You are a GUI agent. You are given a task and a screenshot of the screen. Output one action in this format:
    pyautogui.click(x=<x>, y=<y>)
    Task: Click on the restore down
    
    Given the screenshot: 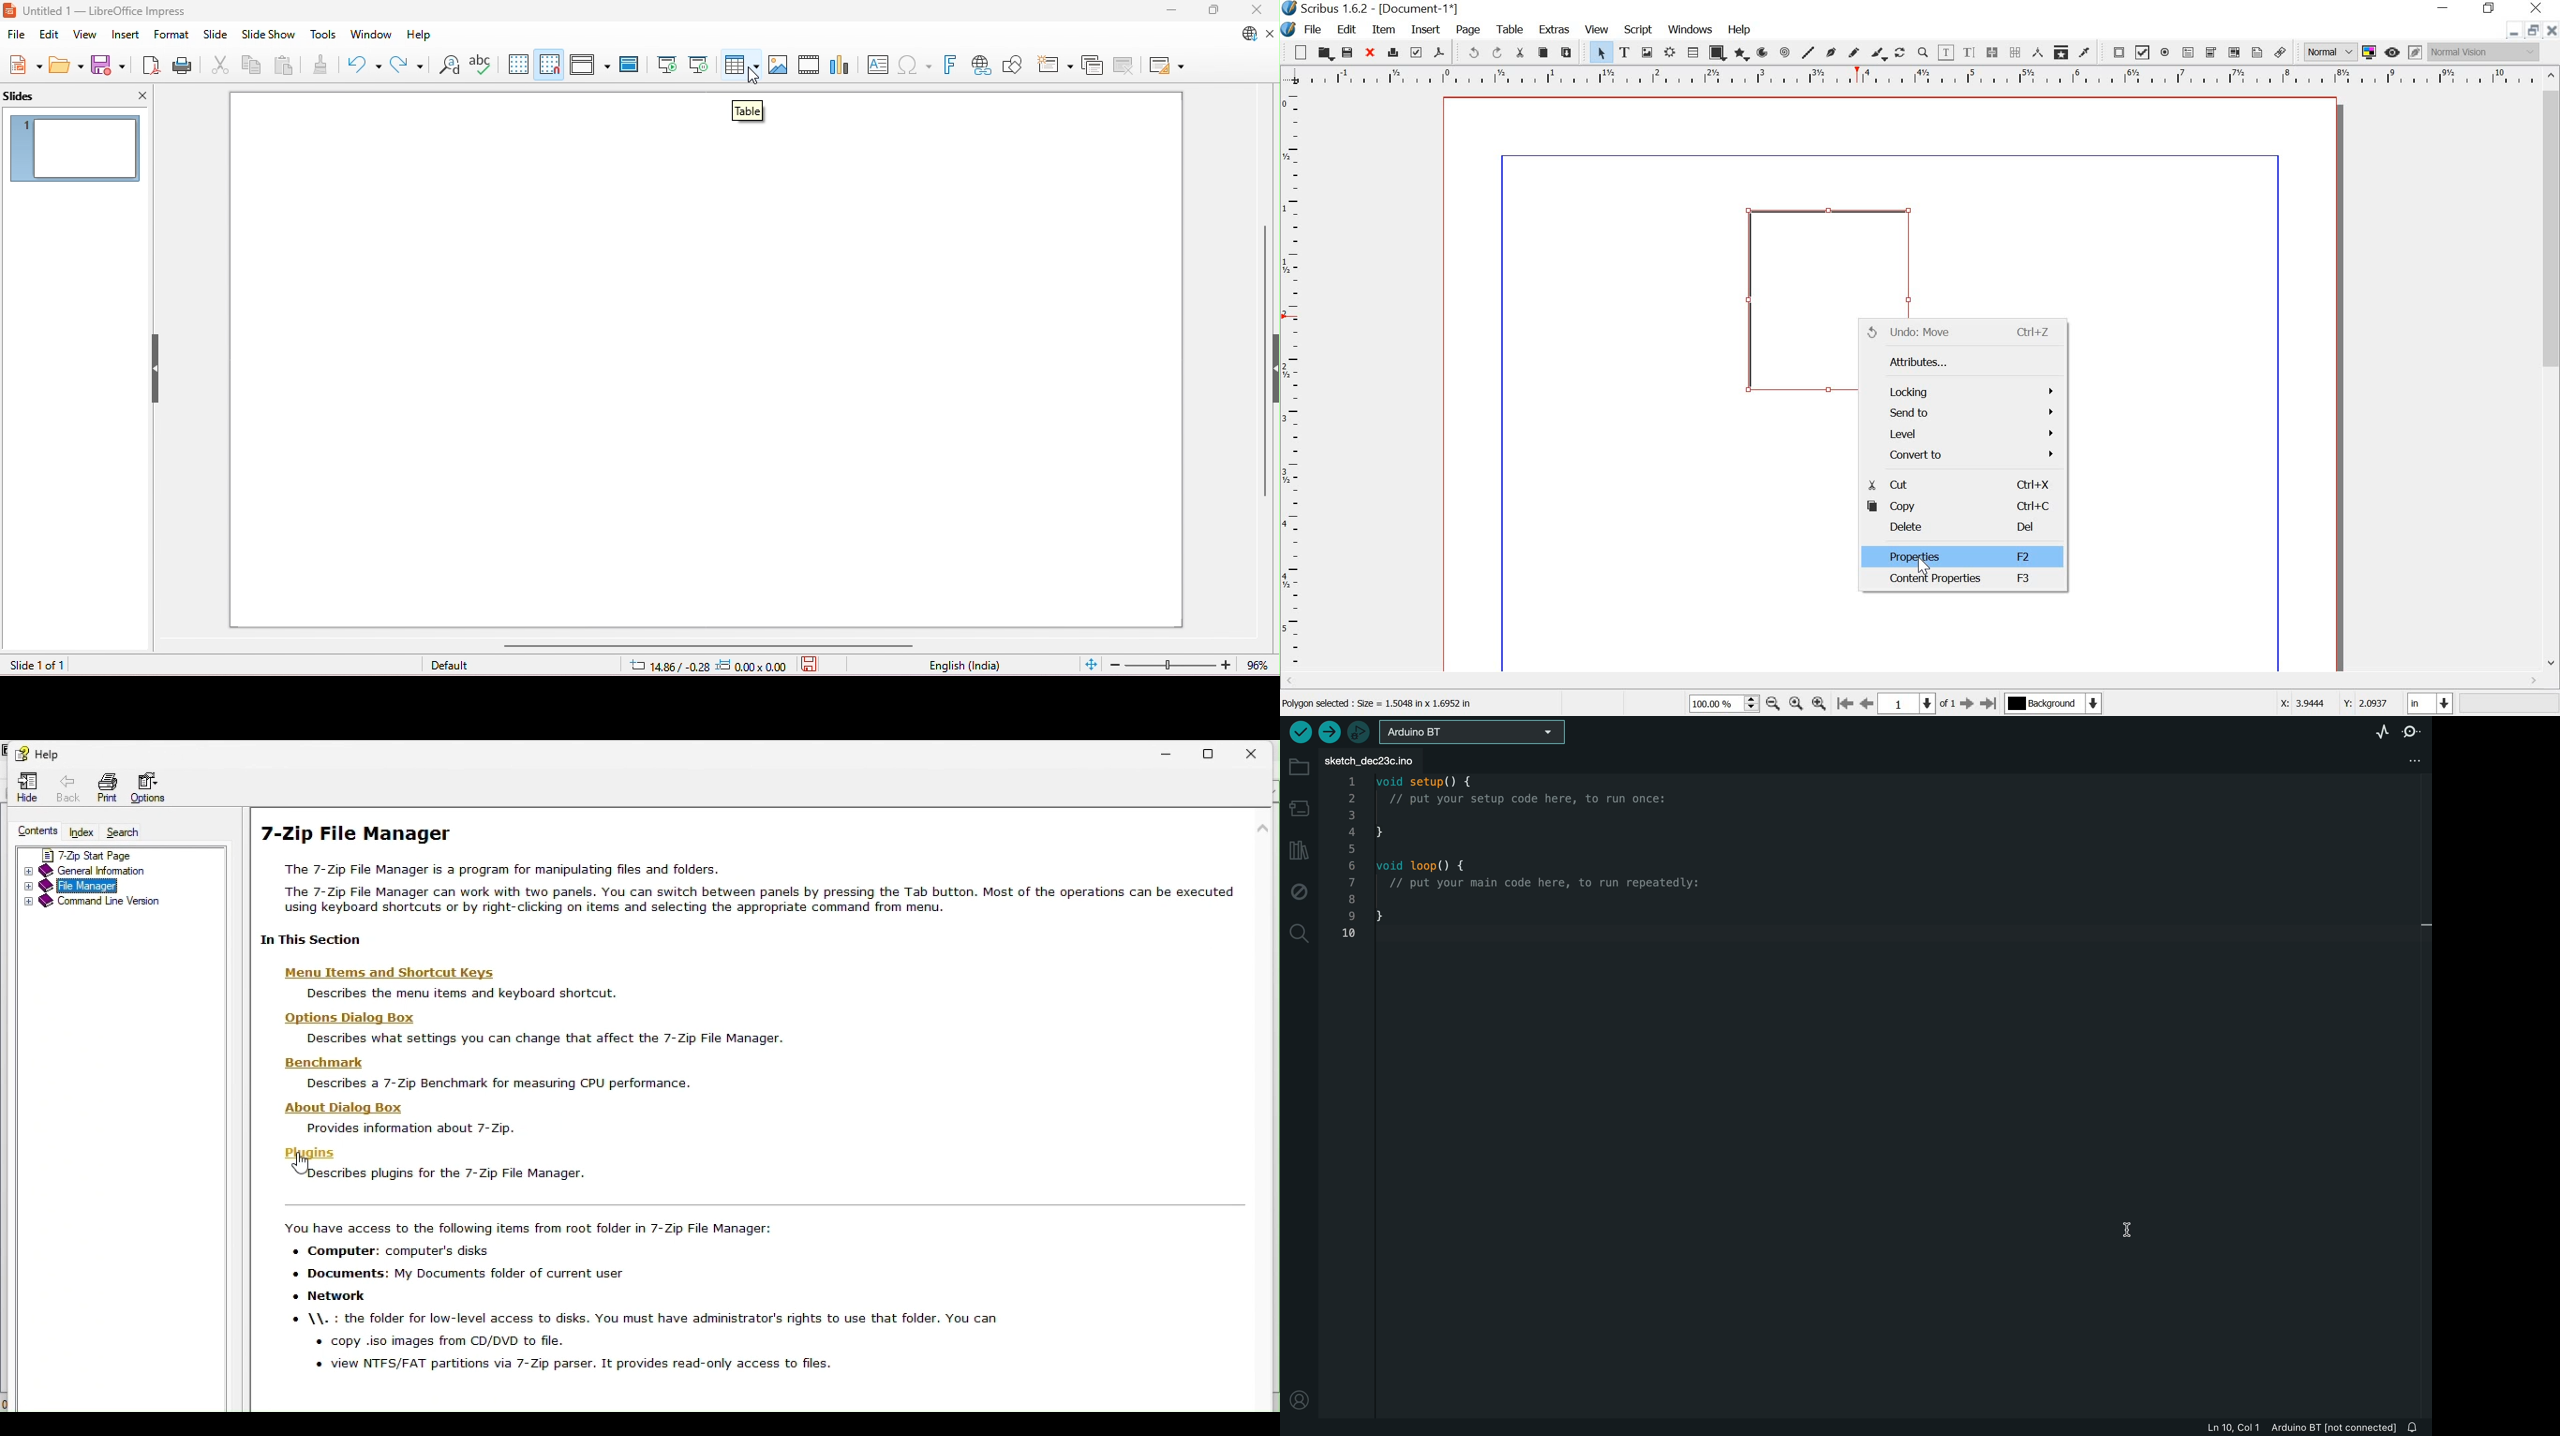 What is the action you would take?
    pyautogui.click(x=2533, y=30)
    